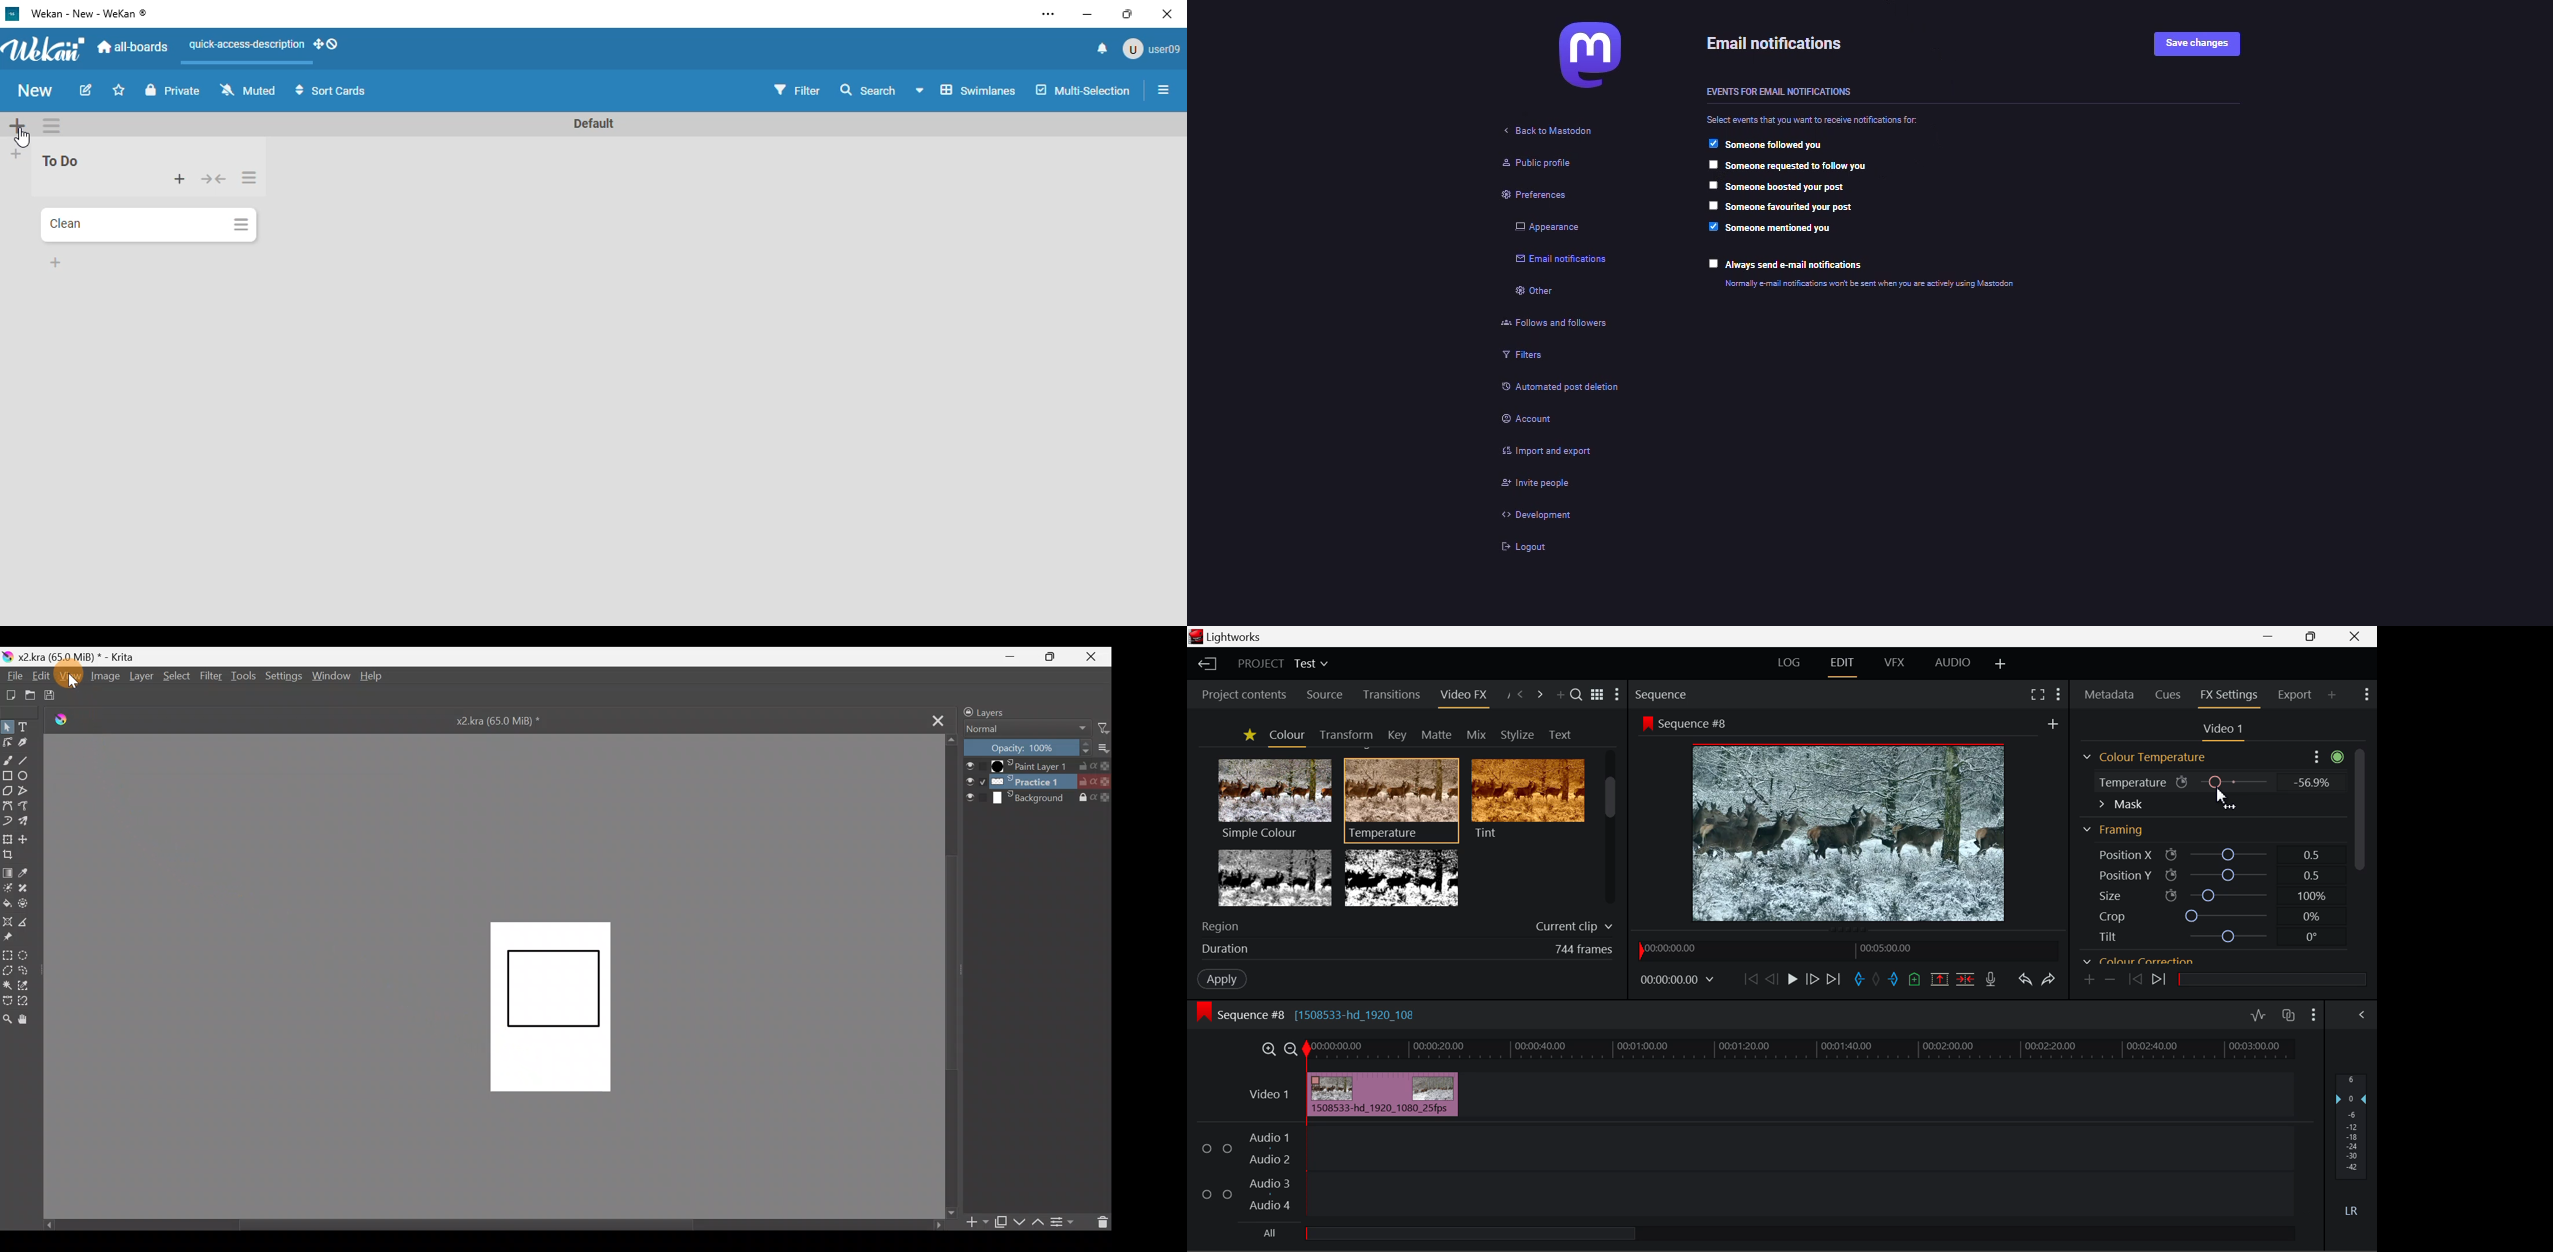  Describe the element at coordinates (2296, 699) in the screenshot. I see `Export` at that location.